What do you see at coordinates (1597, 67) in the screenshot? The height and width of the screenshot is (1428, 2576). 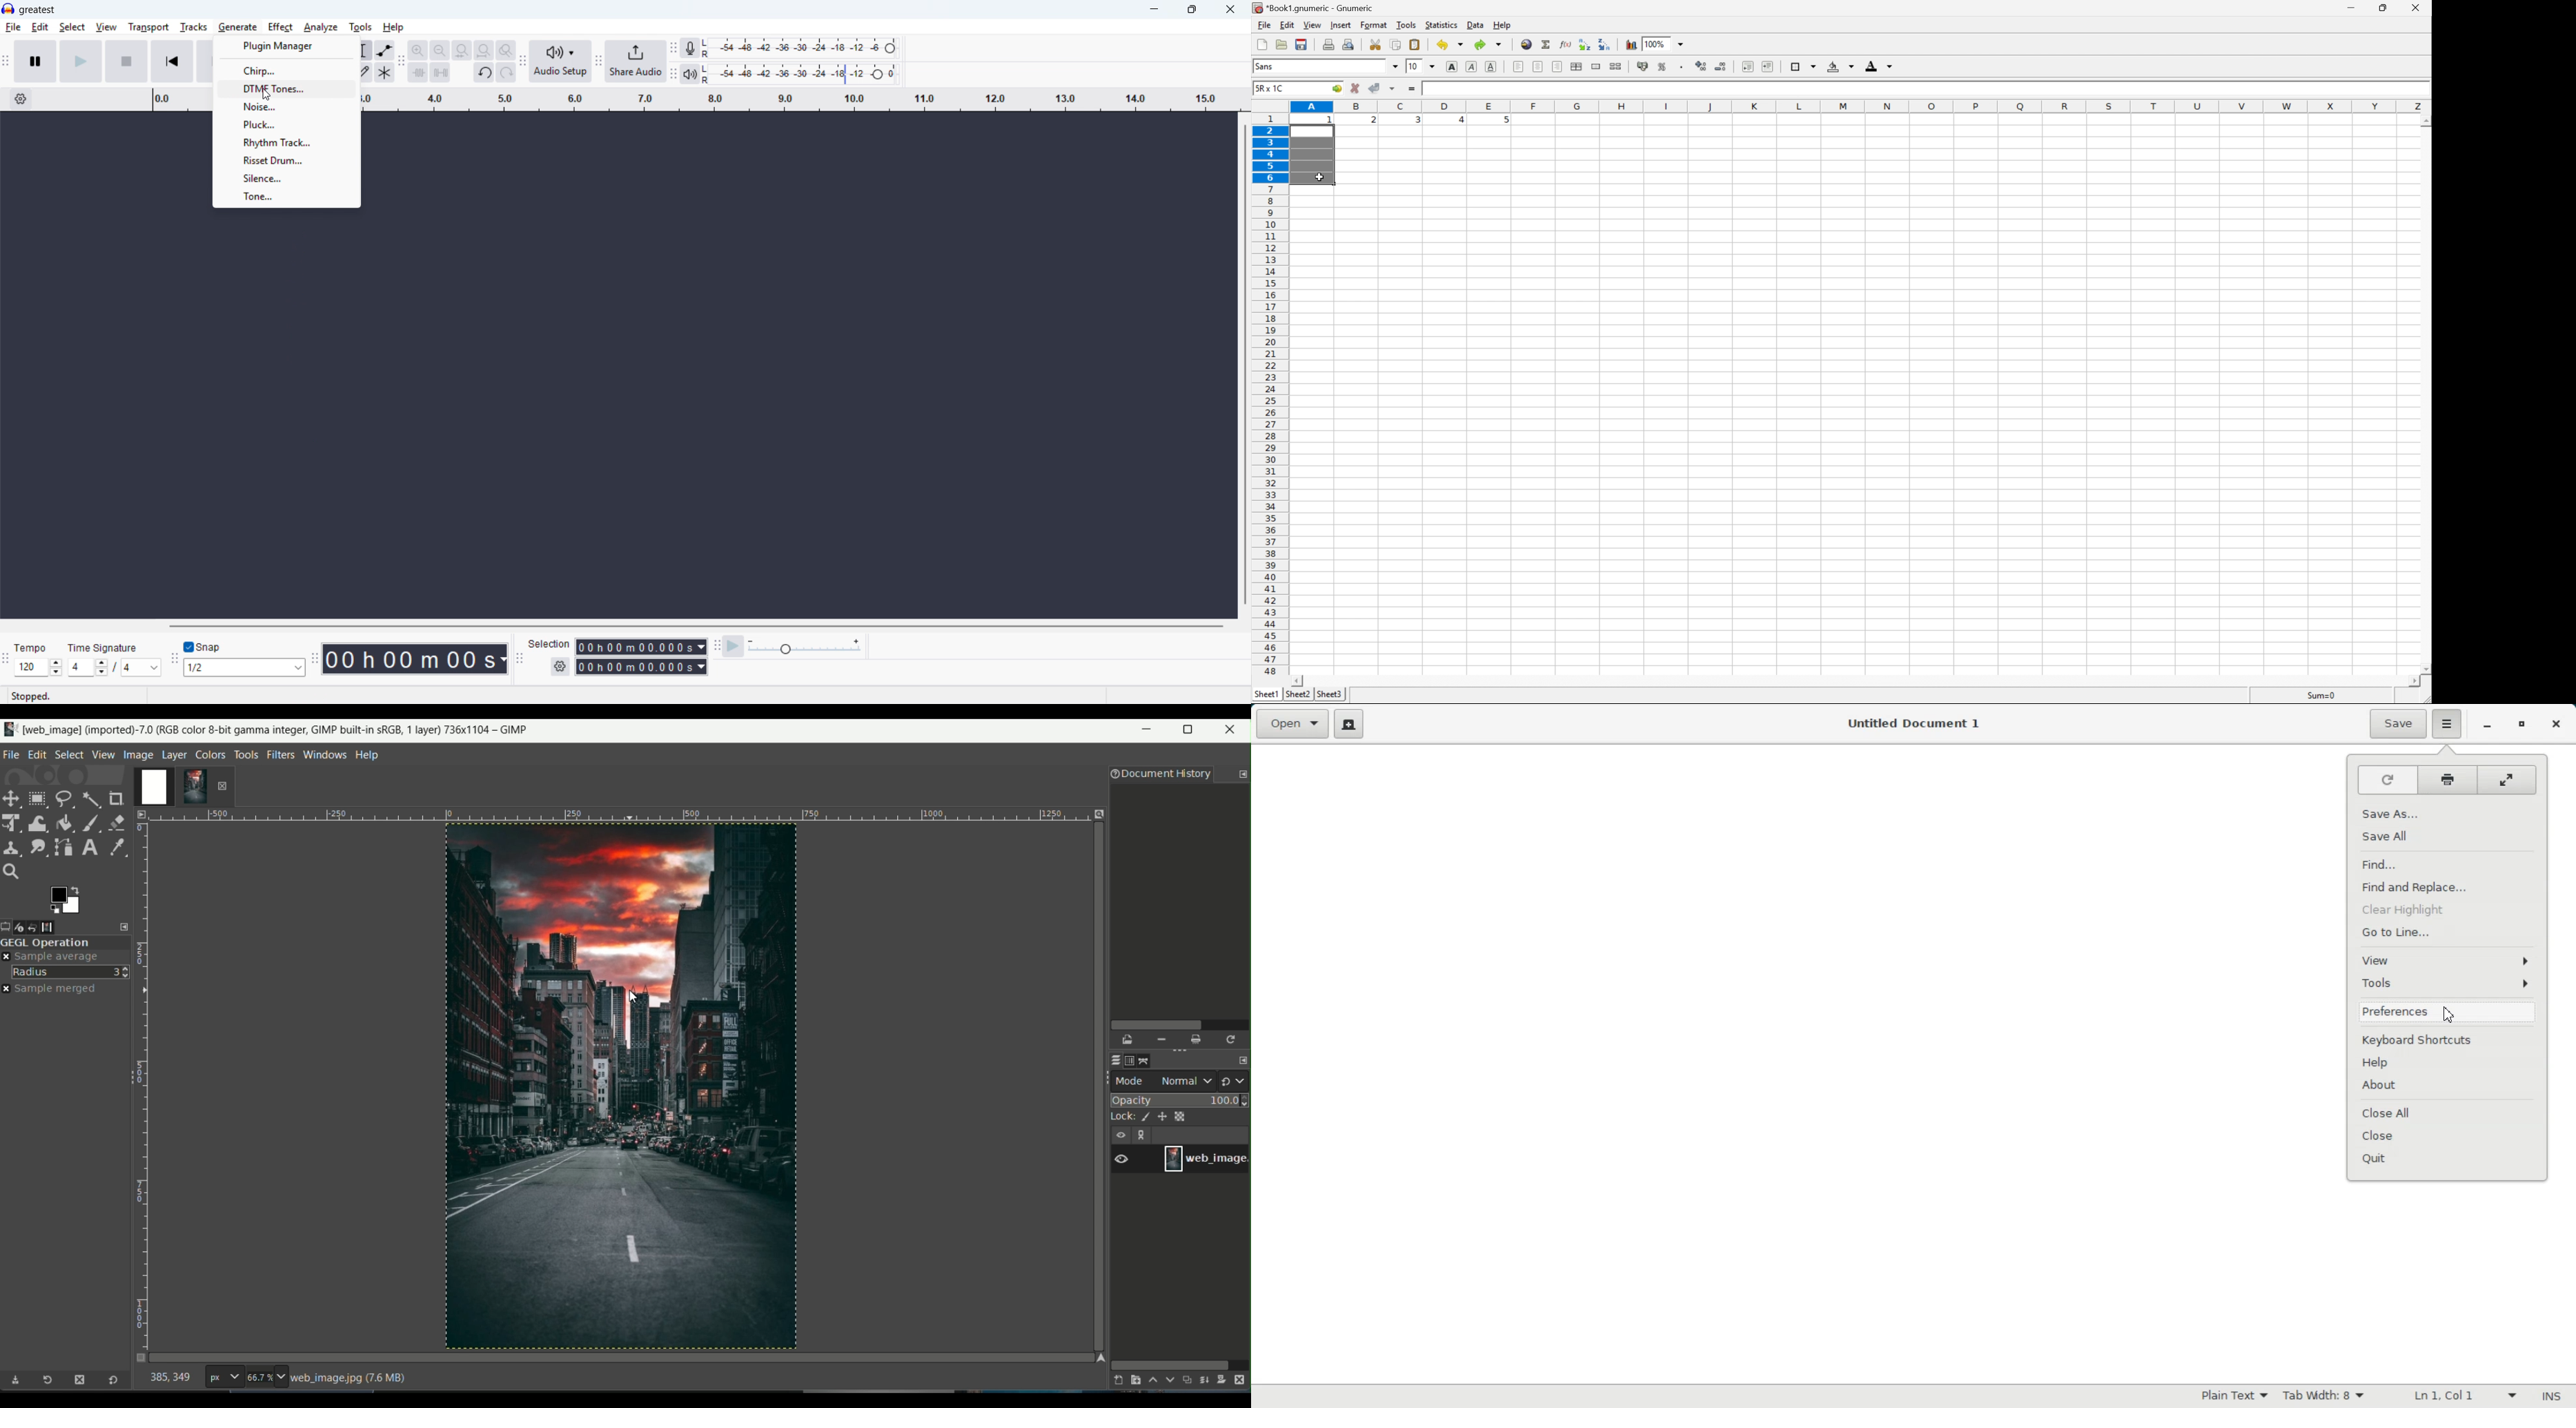 I see `merge a range of cells` at bounding box center [1597, 67].